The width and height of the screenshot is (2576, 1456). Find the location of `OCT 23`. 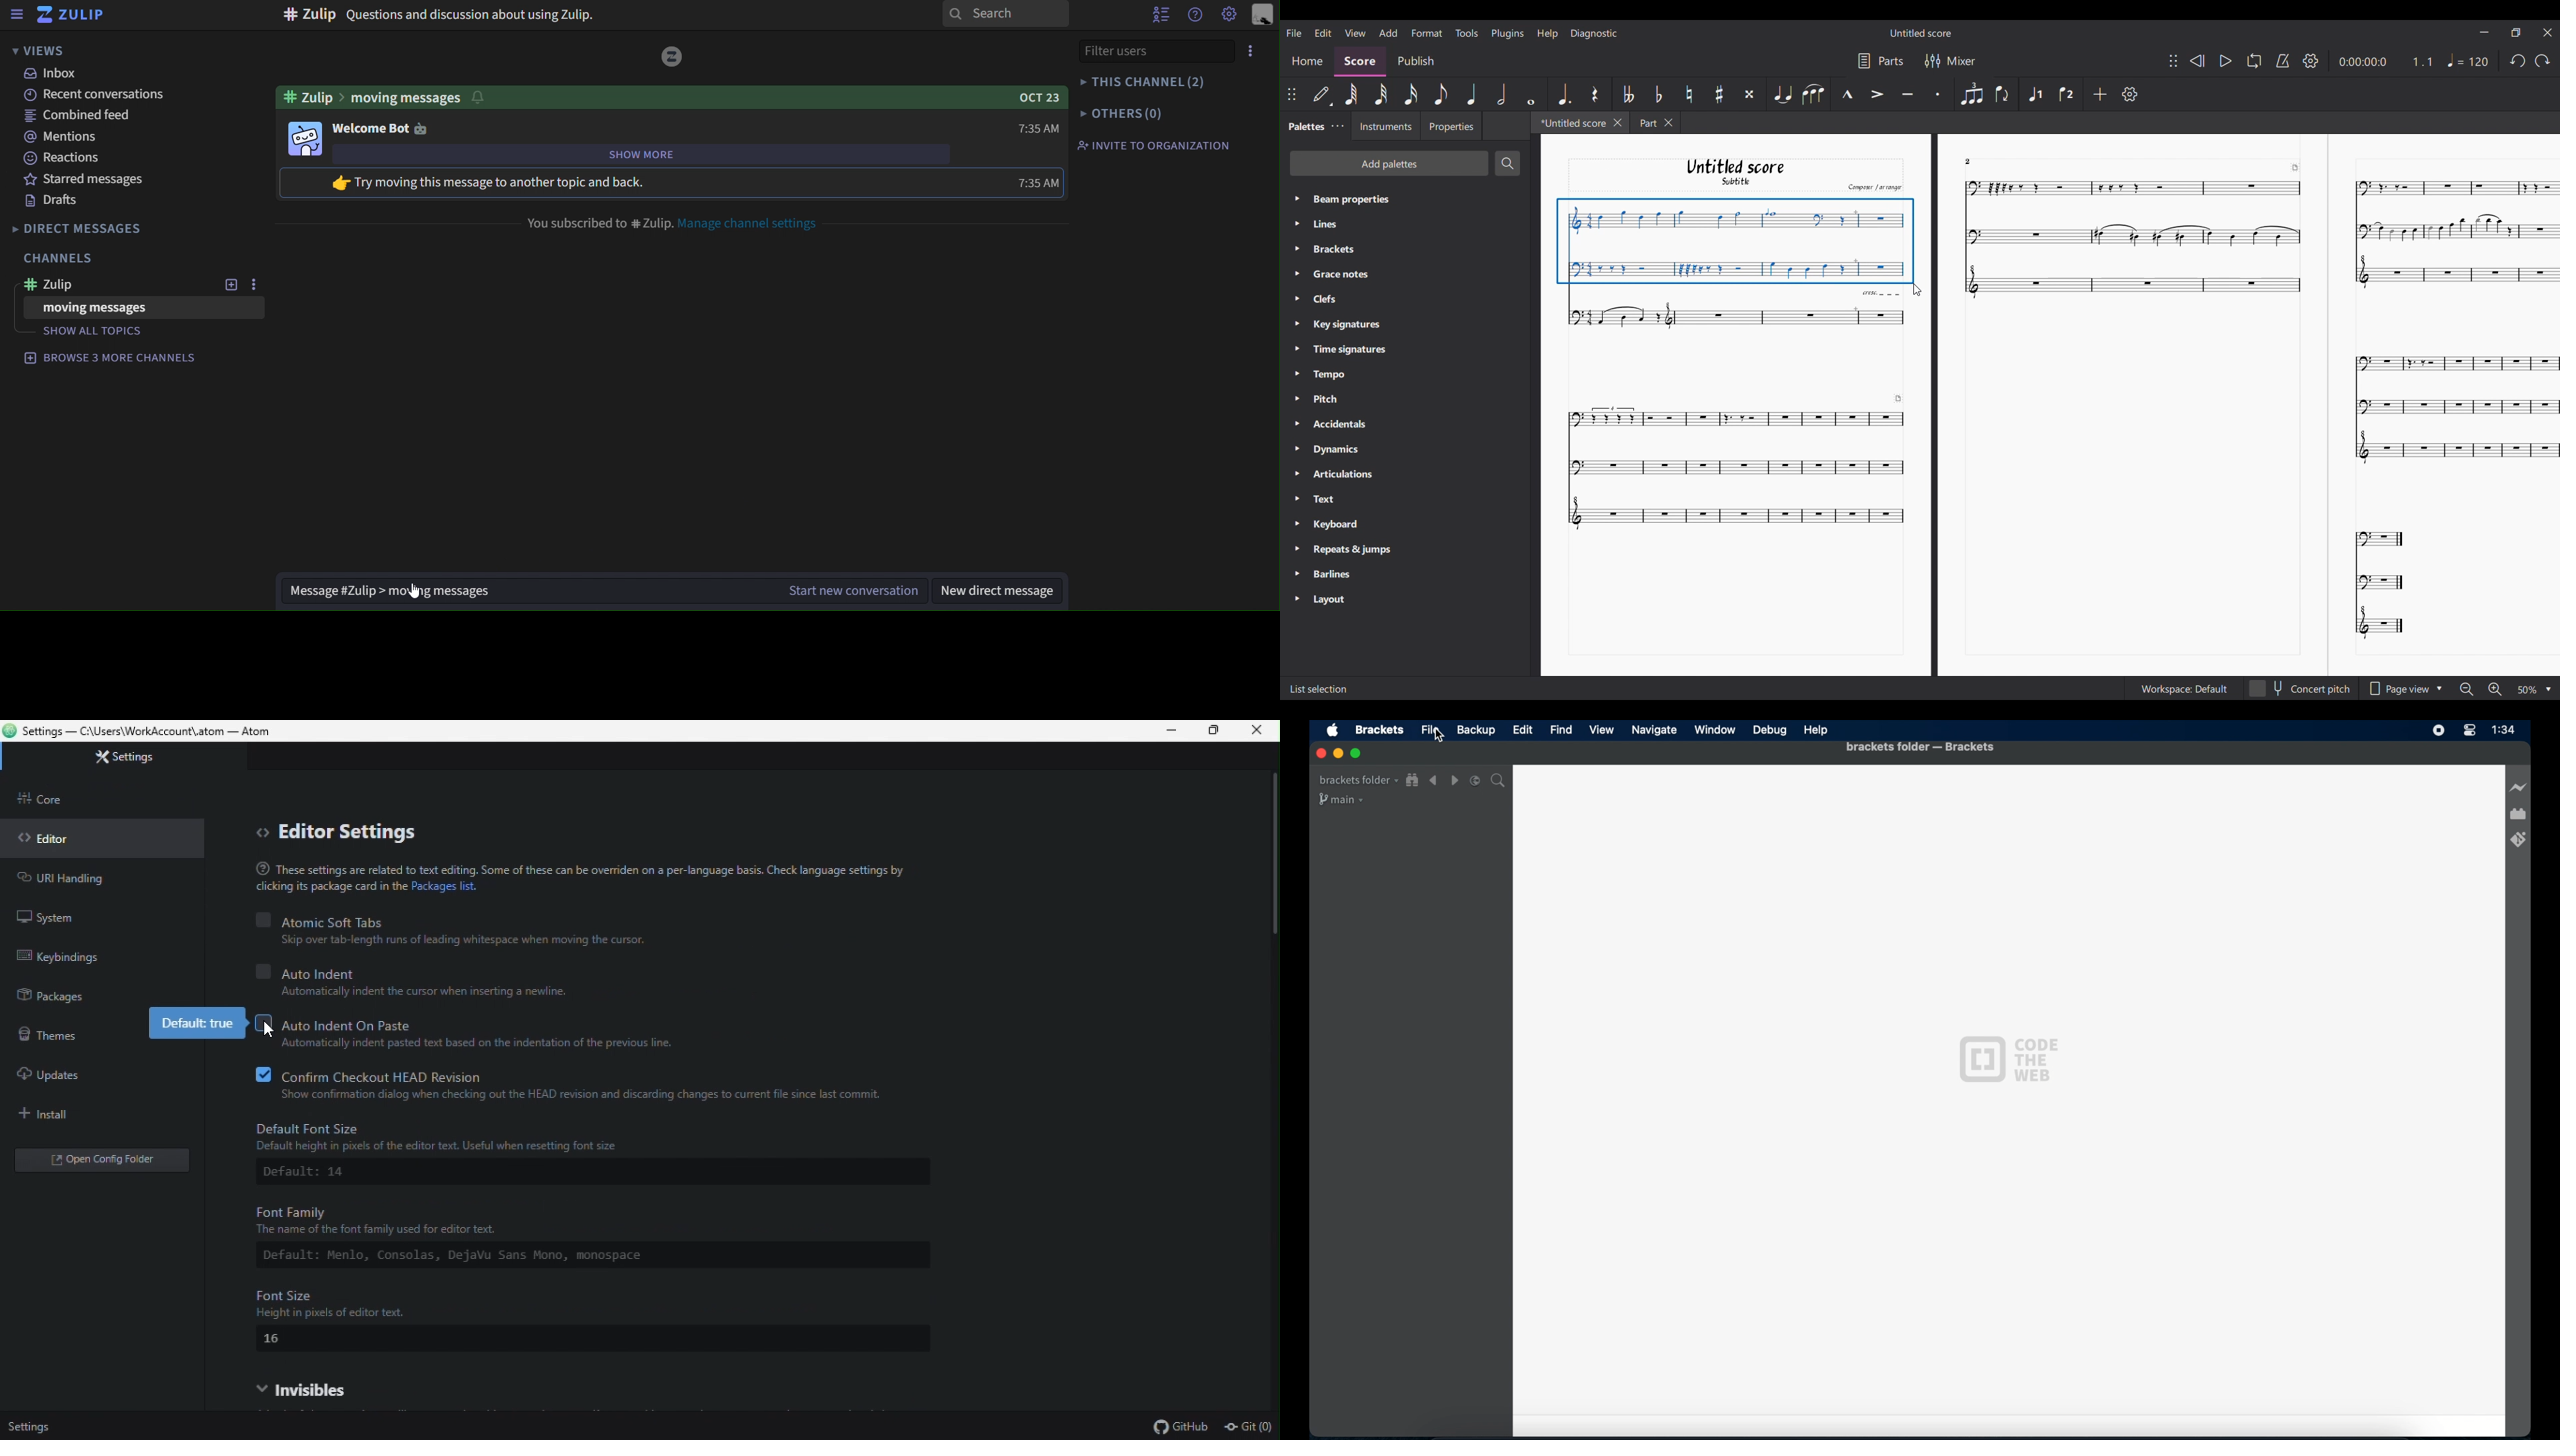

OCT 23 is located at coordinates (1034, 96).